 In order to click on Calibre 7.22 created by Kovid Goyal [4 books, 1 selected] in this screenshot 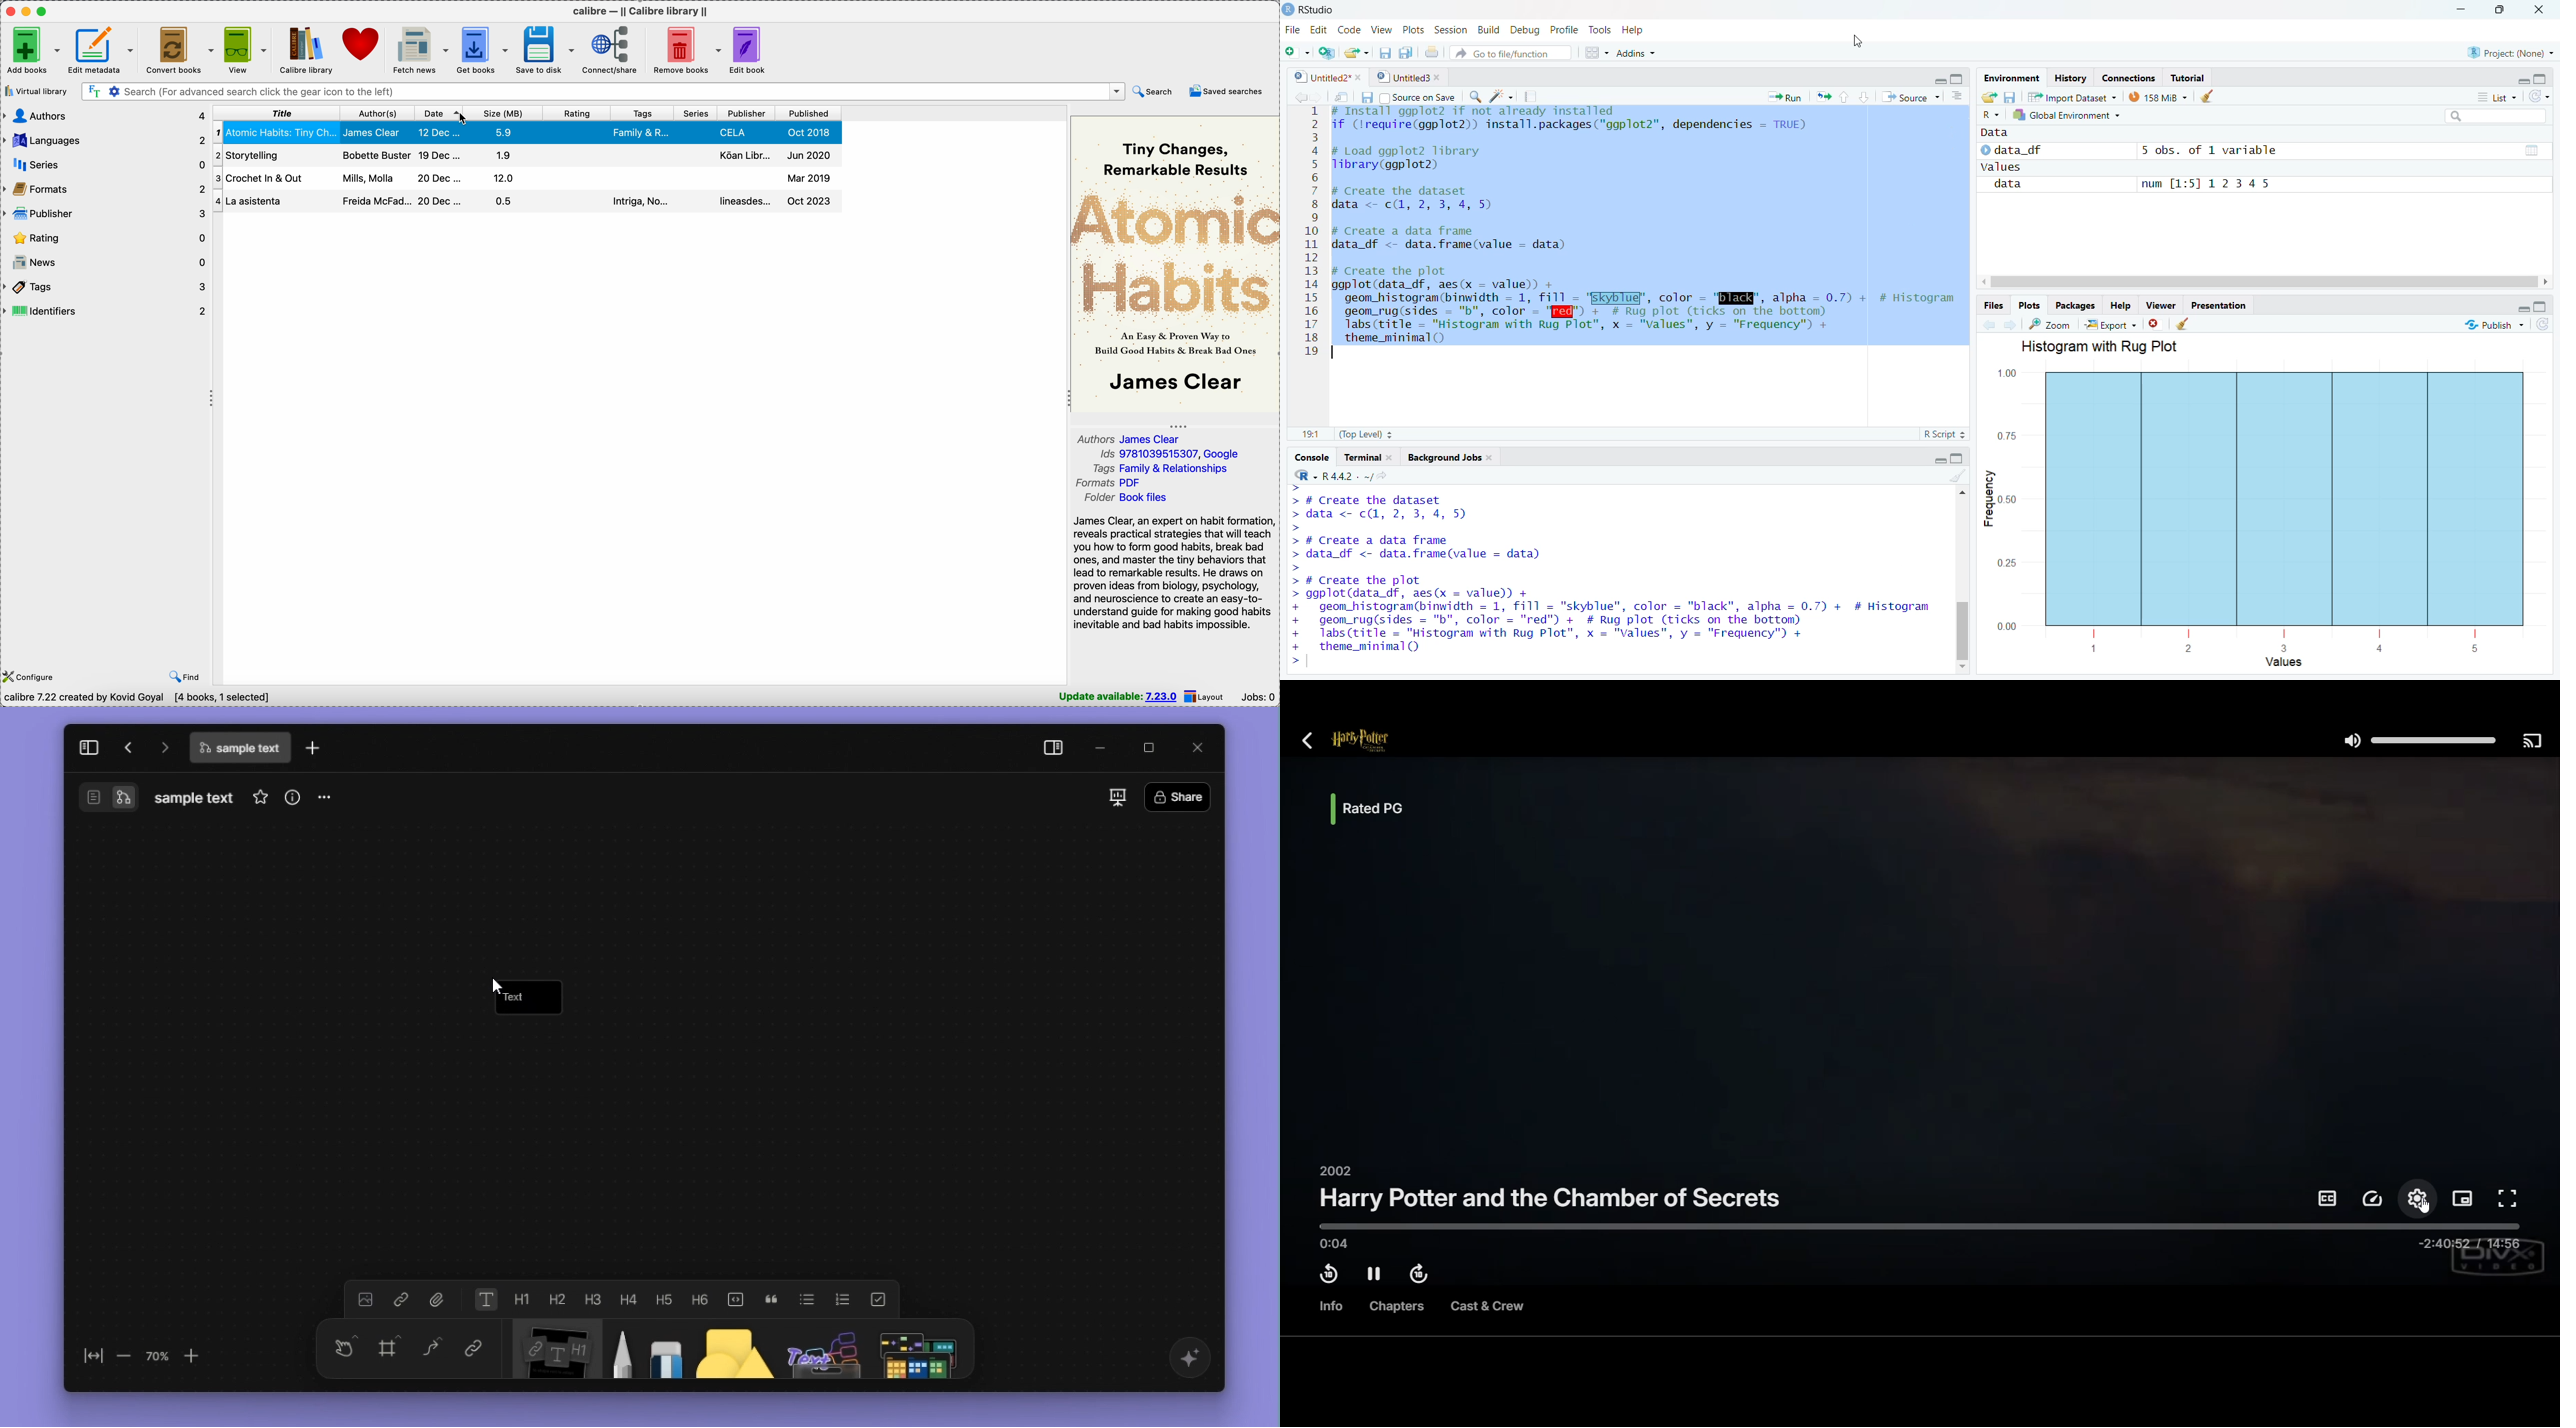, I will do `click(141, 698)`.